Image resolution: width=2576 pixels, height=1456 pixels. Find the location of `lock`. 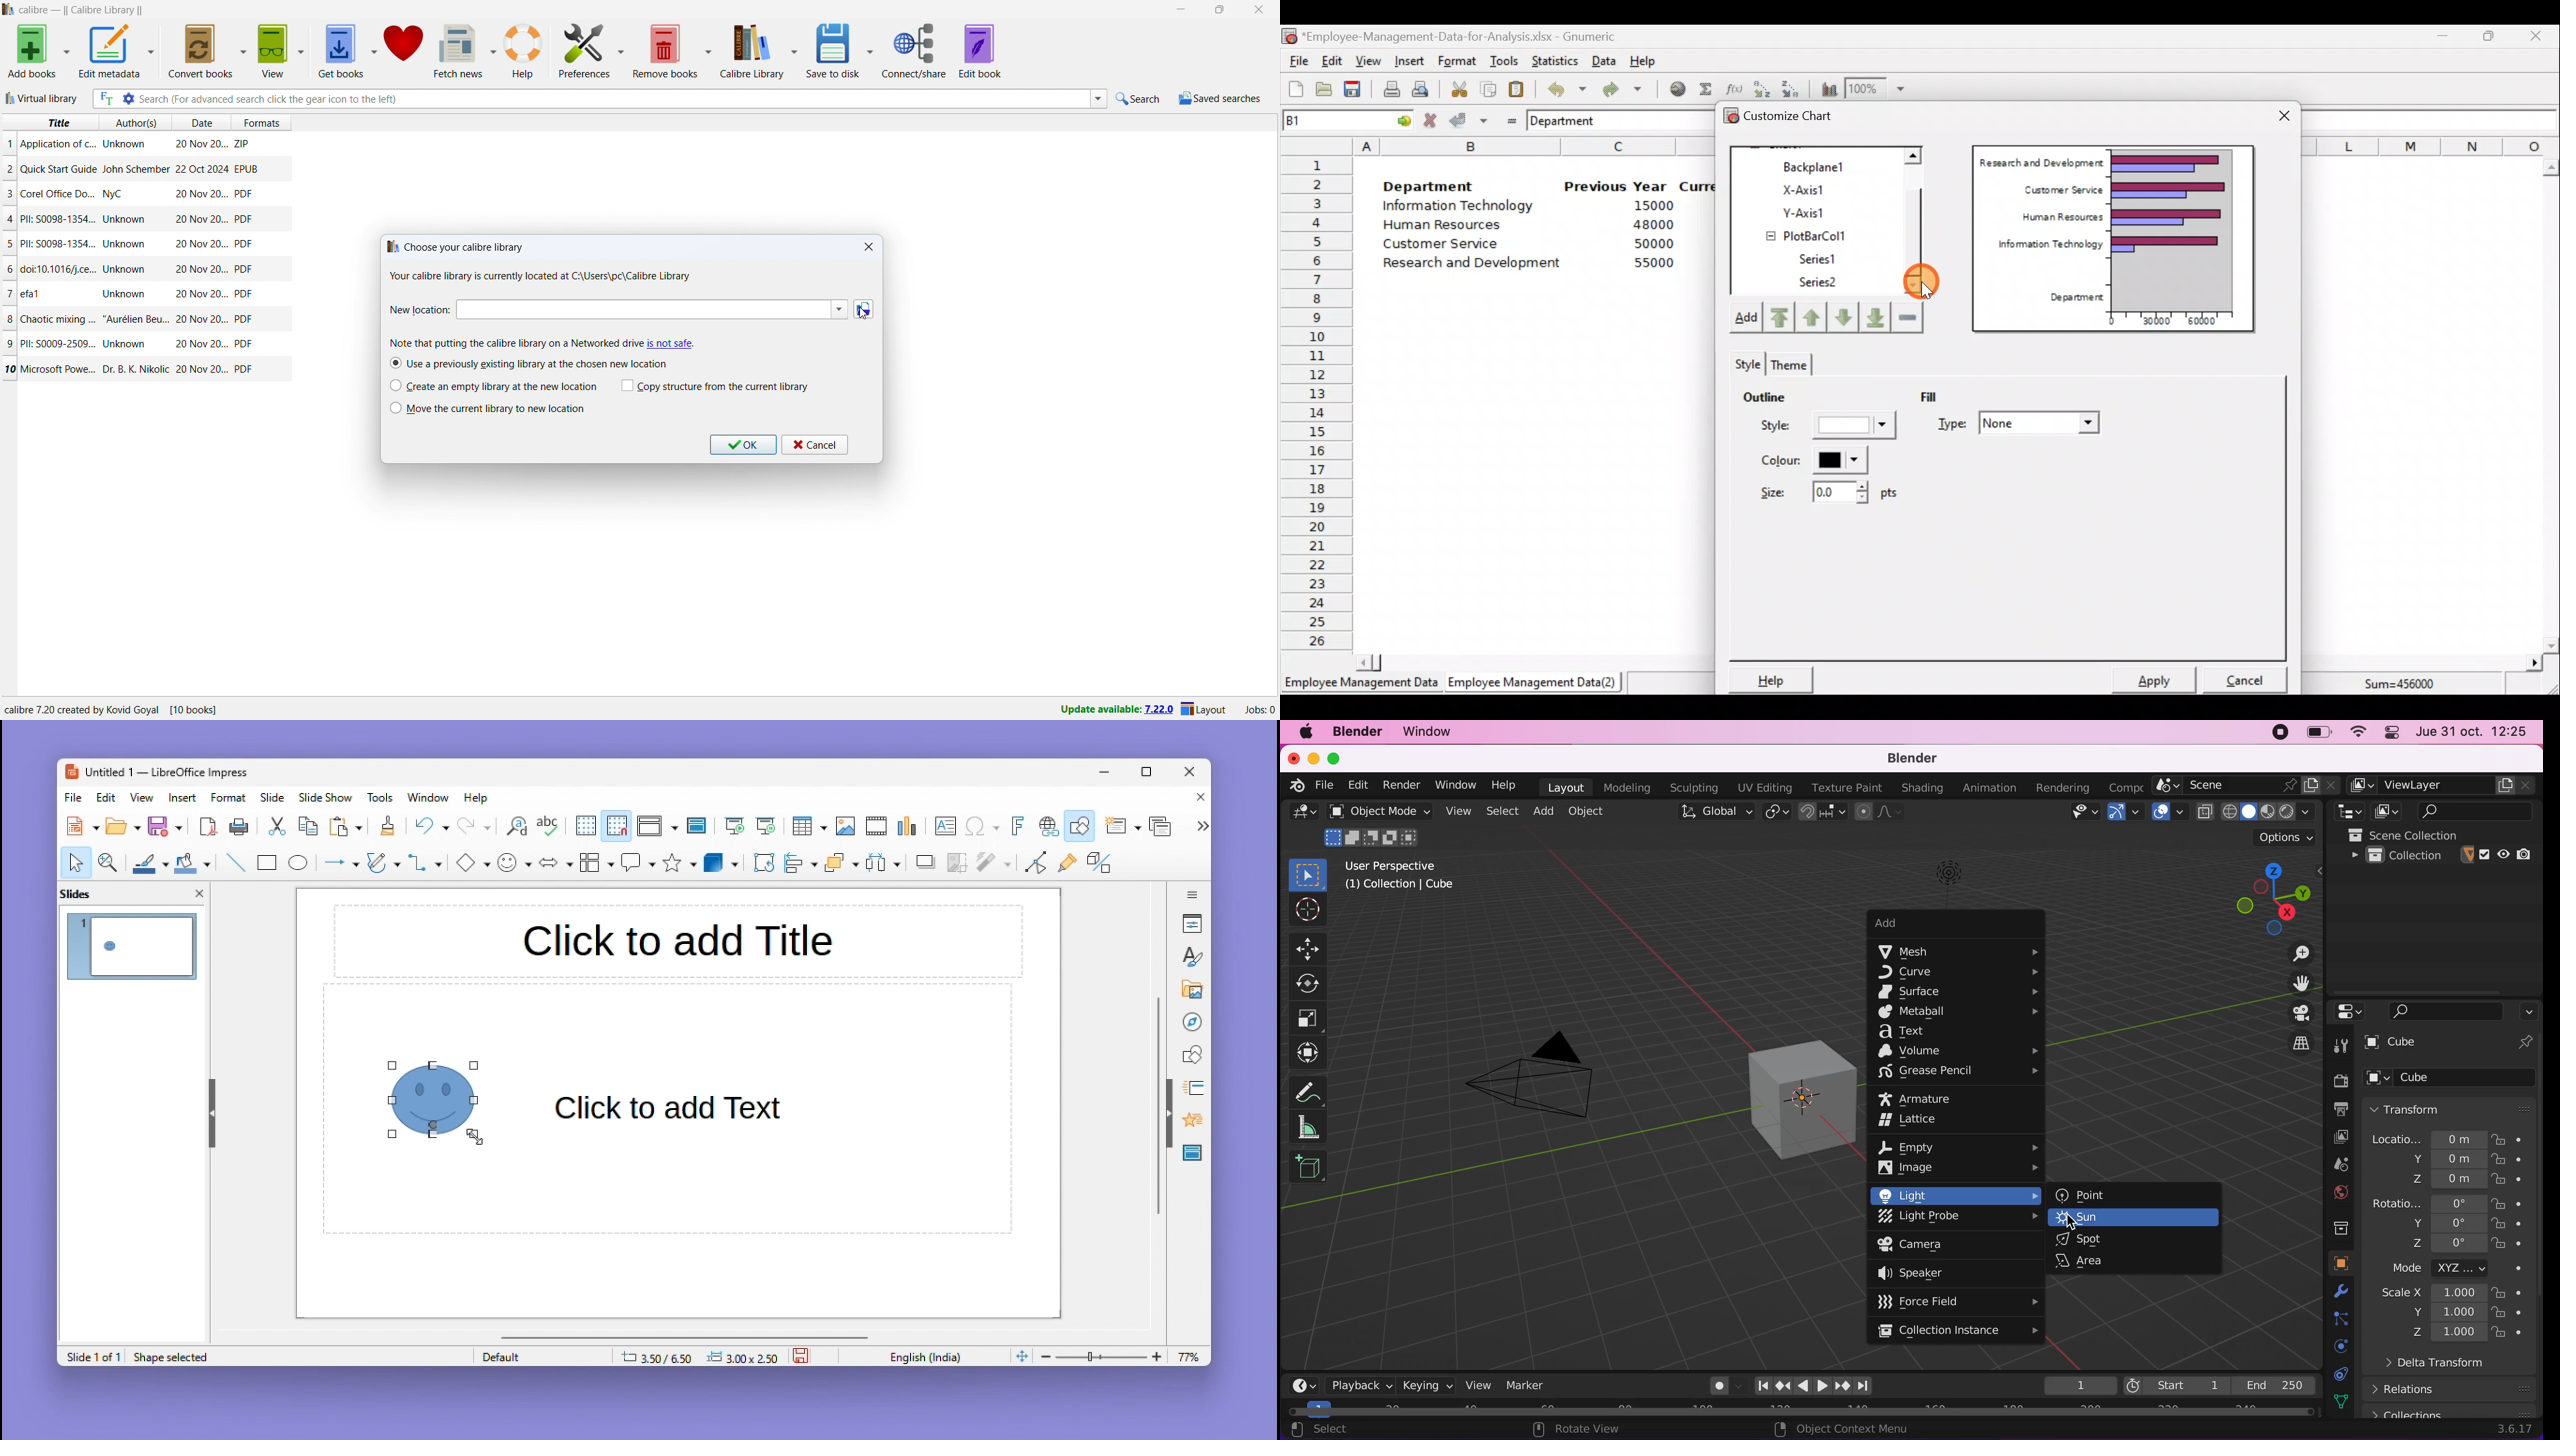

lock is located at coordinates (2517, 1180).